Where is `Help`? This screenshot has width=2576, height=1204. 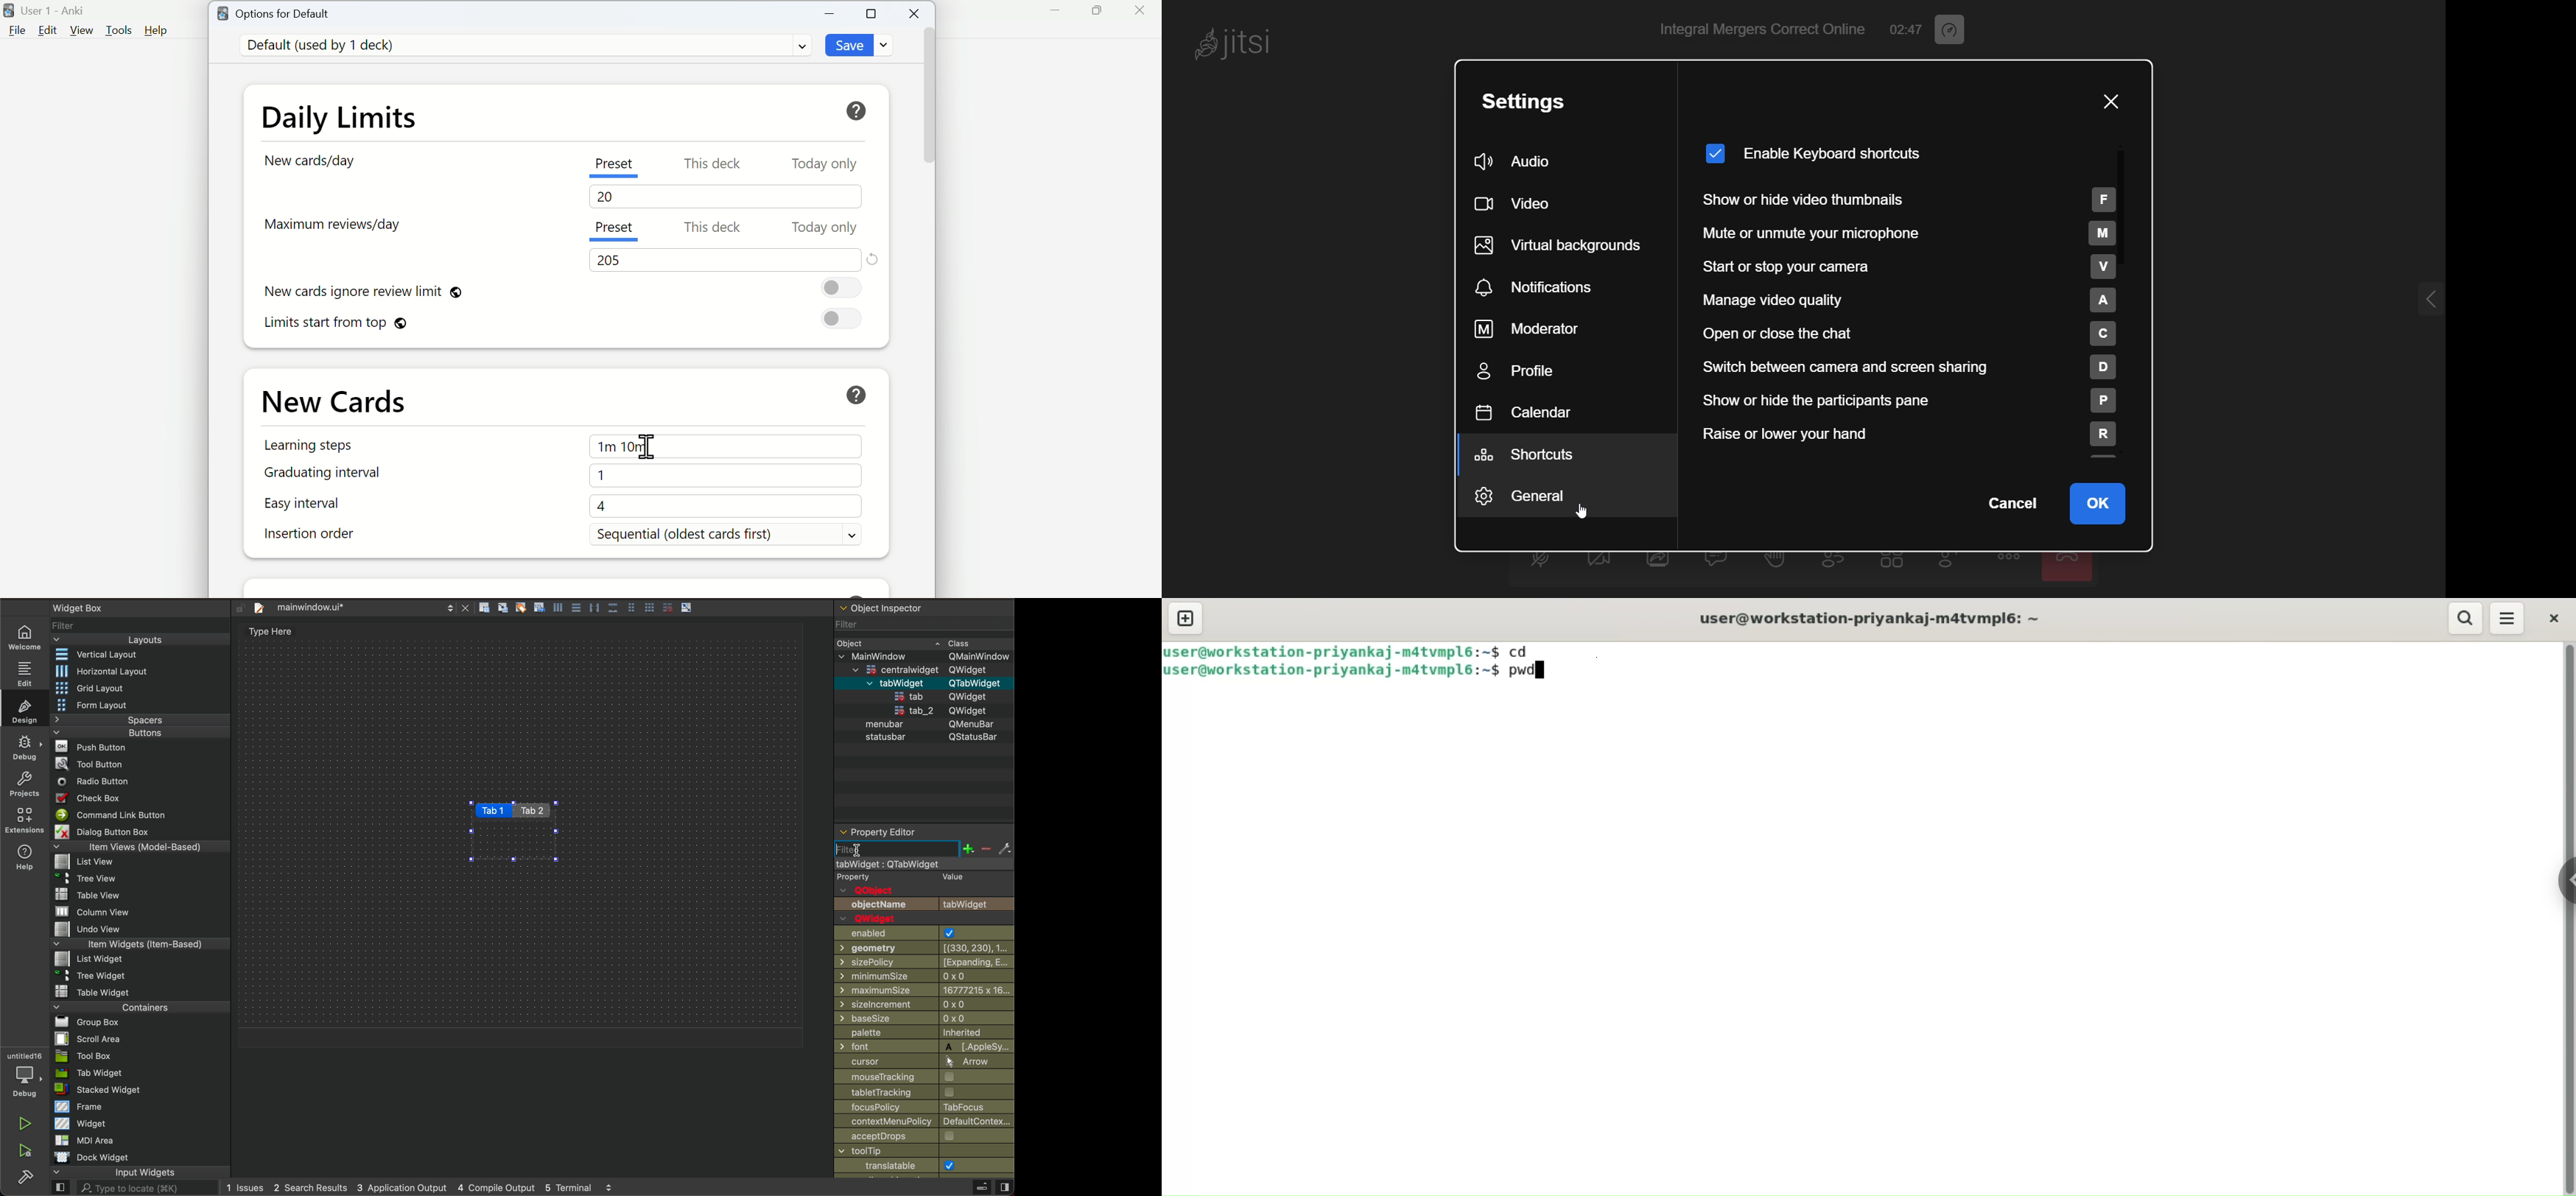 Help is located at coordinates (861, 108).